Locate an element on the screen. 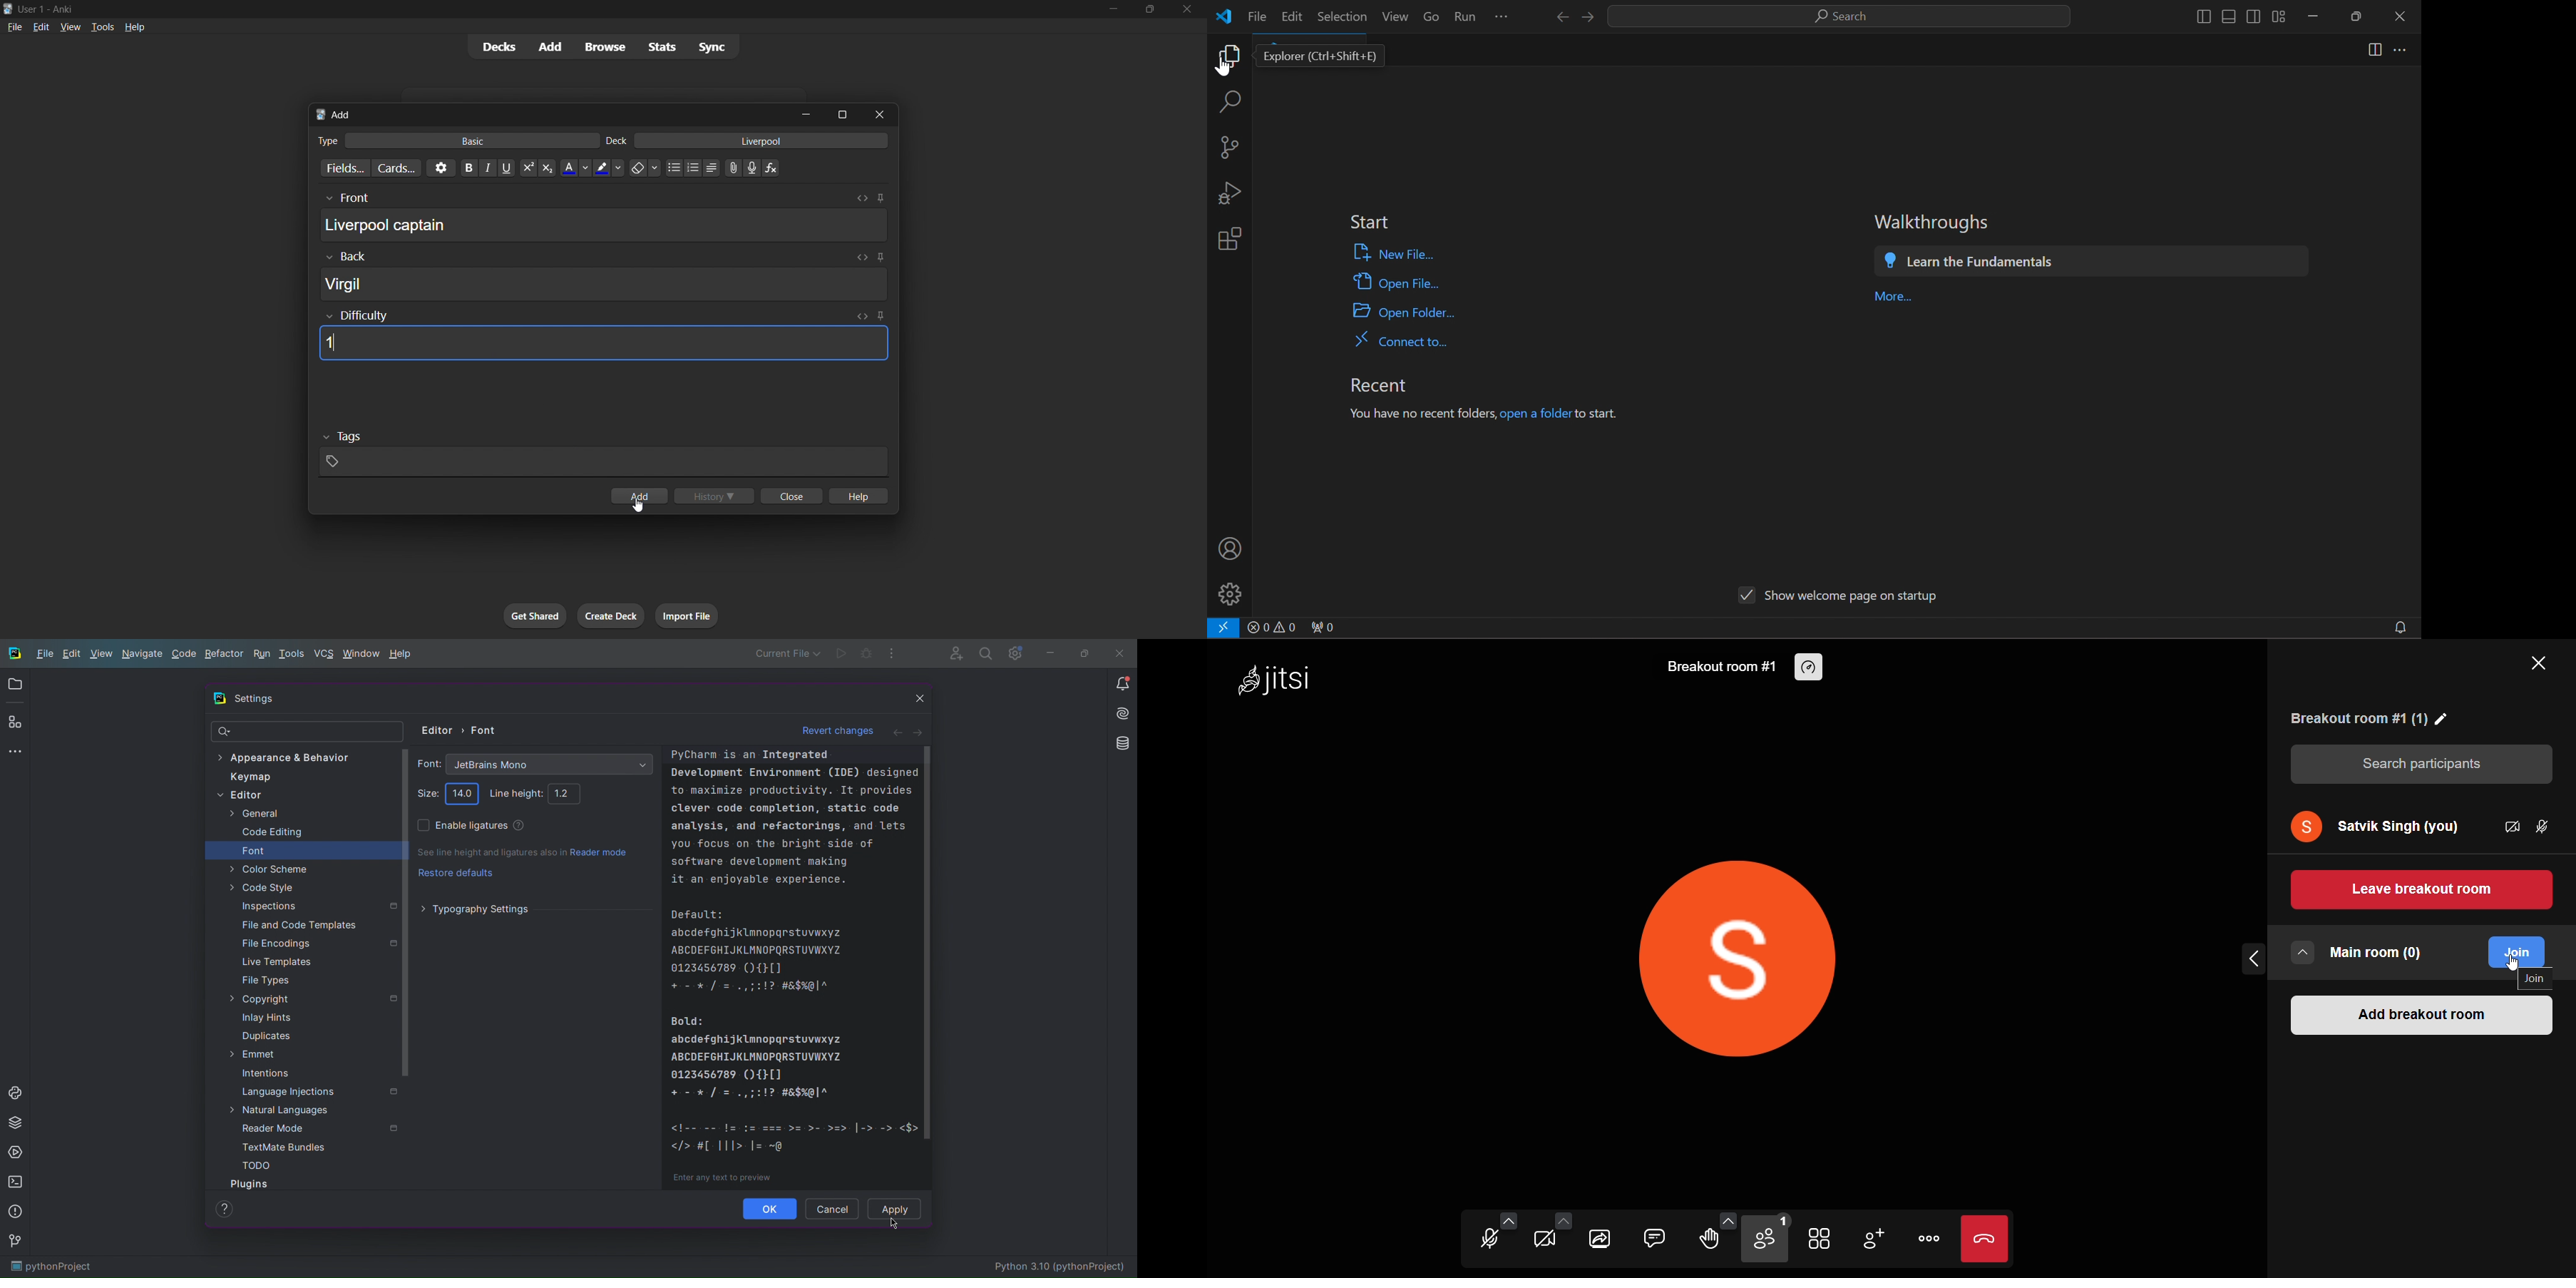 The width and height of the screenshot is (2576, 1288). collapse is located at coordinates (2254, 958).